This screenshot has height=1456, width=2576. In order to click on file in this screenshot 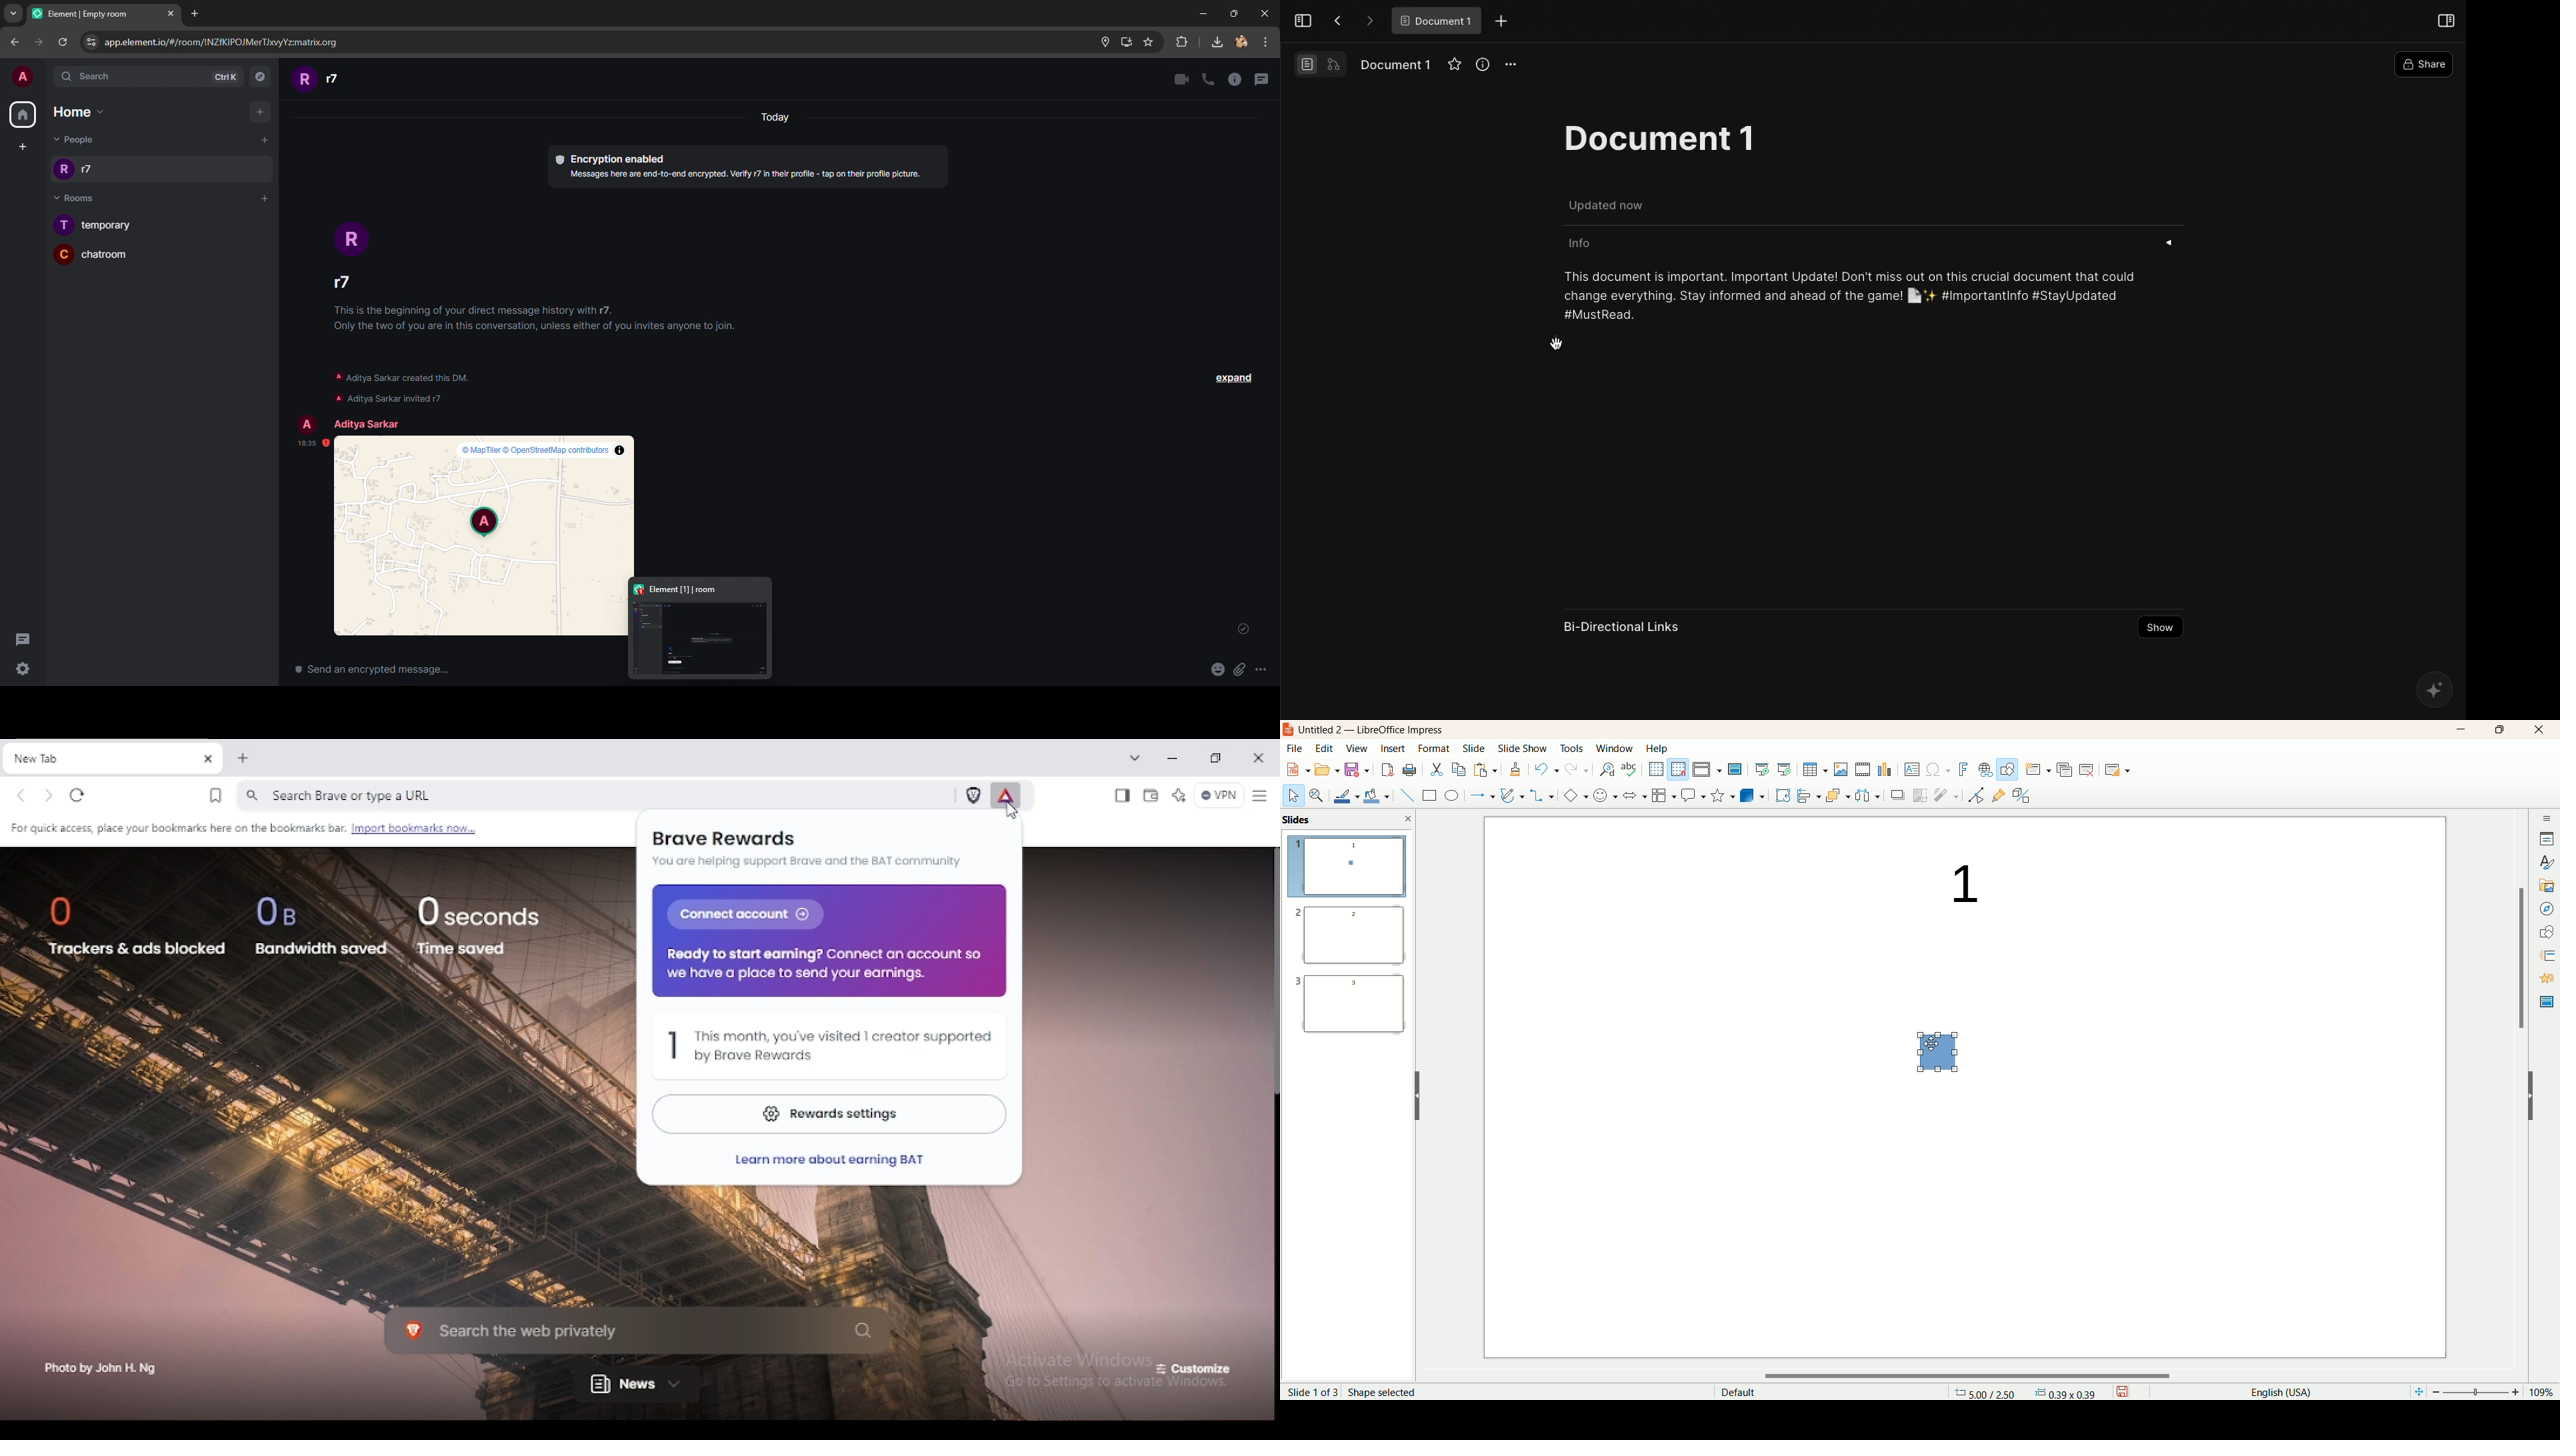, I will do `click(1299, 749)`.